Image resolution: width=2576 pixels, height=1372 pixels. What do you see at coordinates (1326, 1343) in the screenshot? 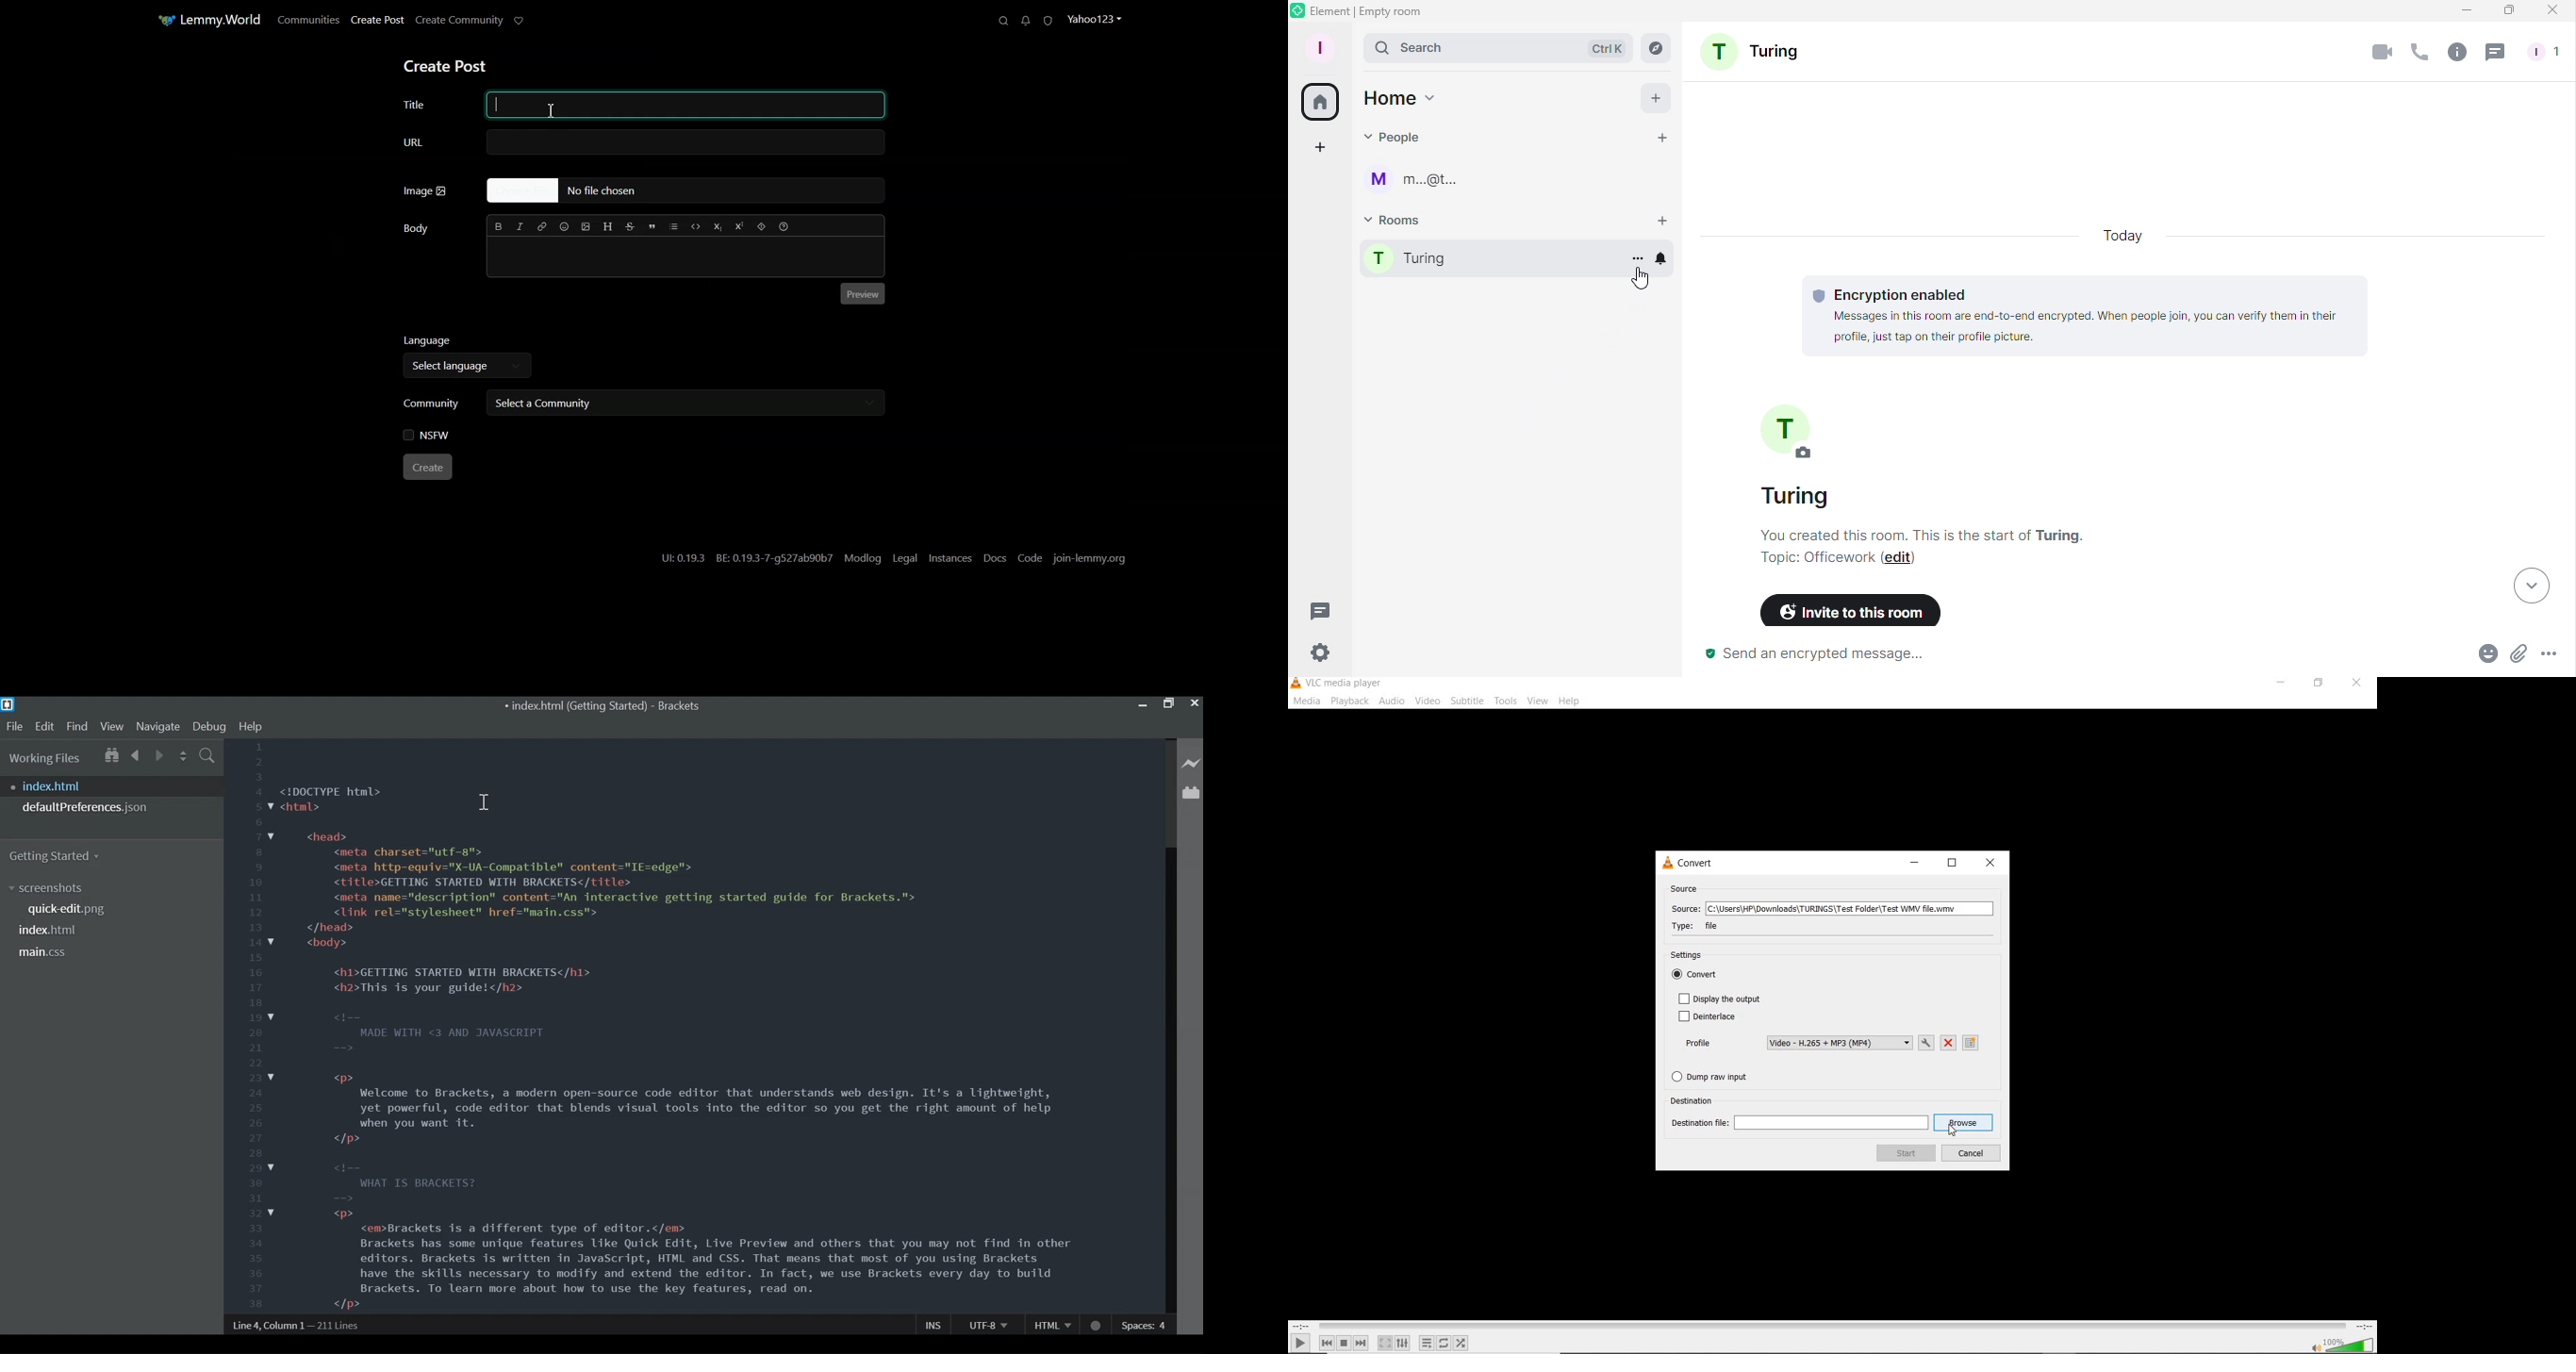
I see `previous media` at bounding box center [1326, 1343].